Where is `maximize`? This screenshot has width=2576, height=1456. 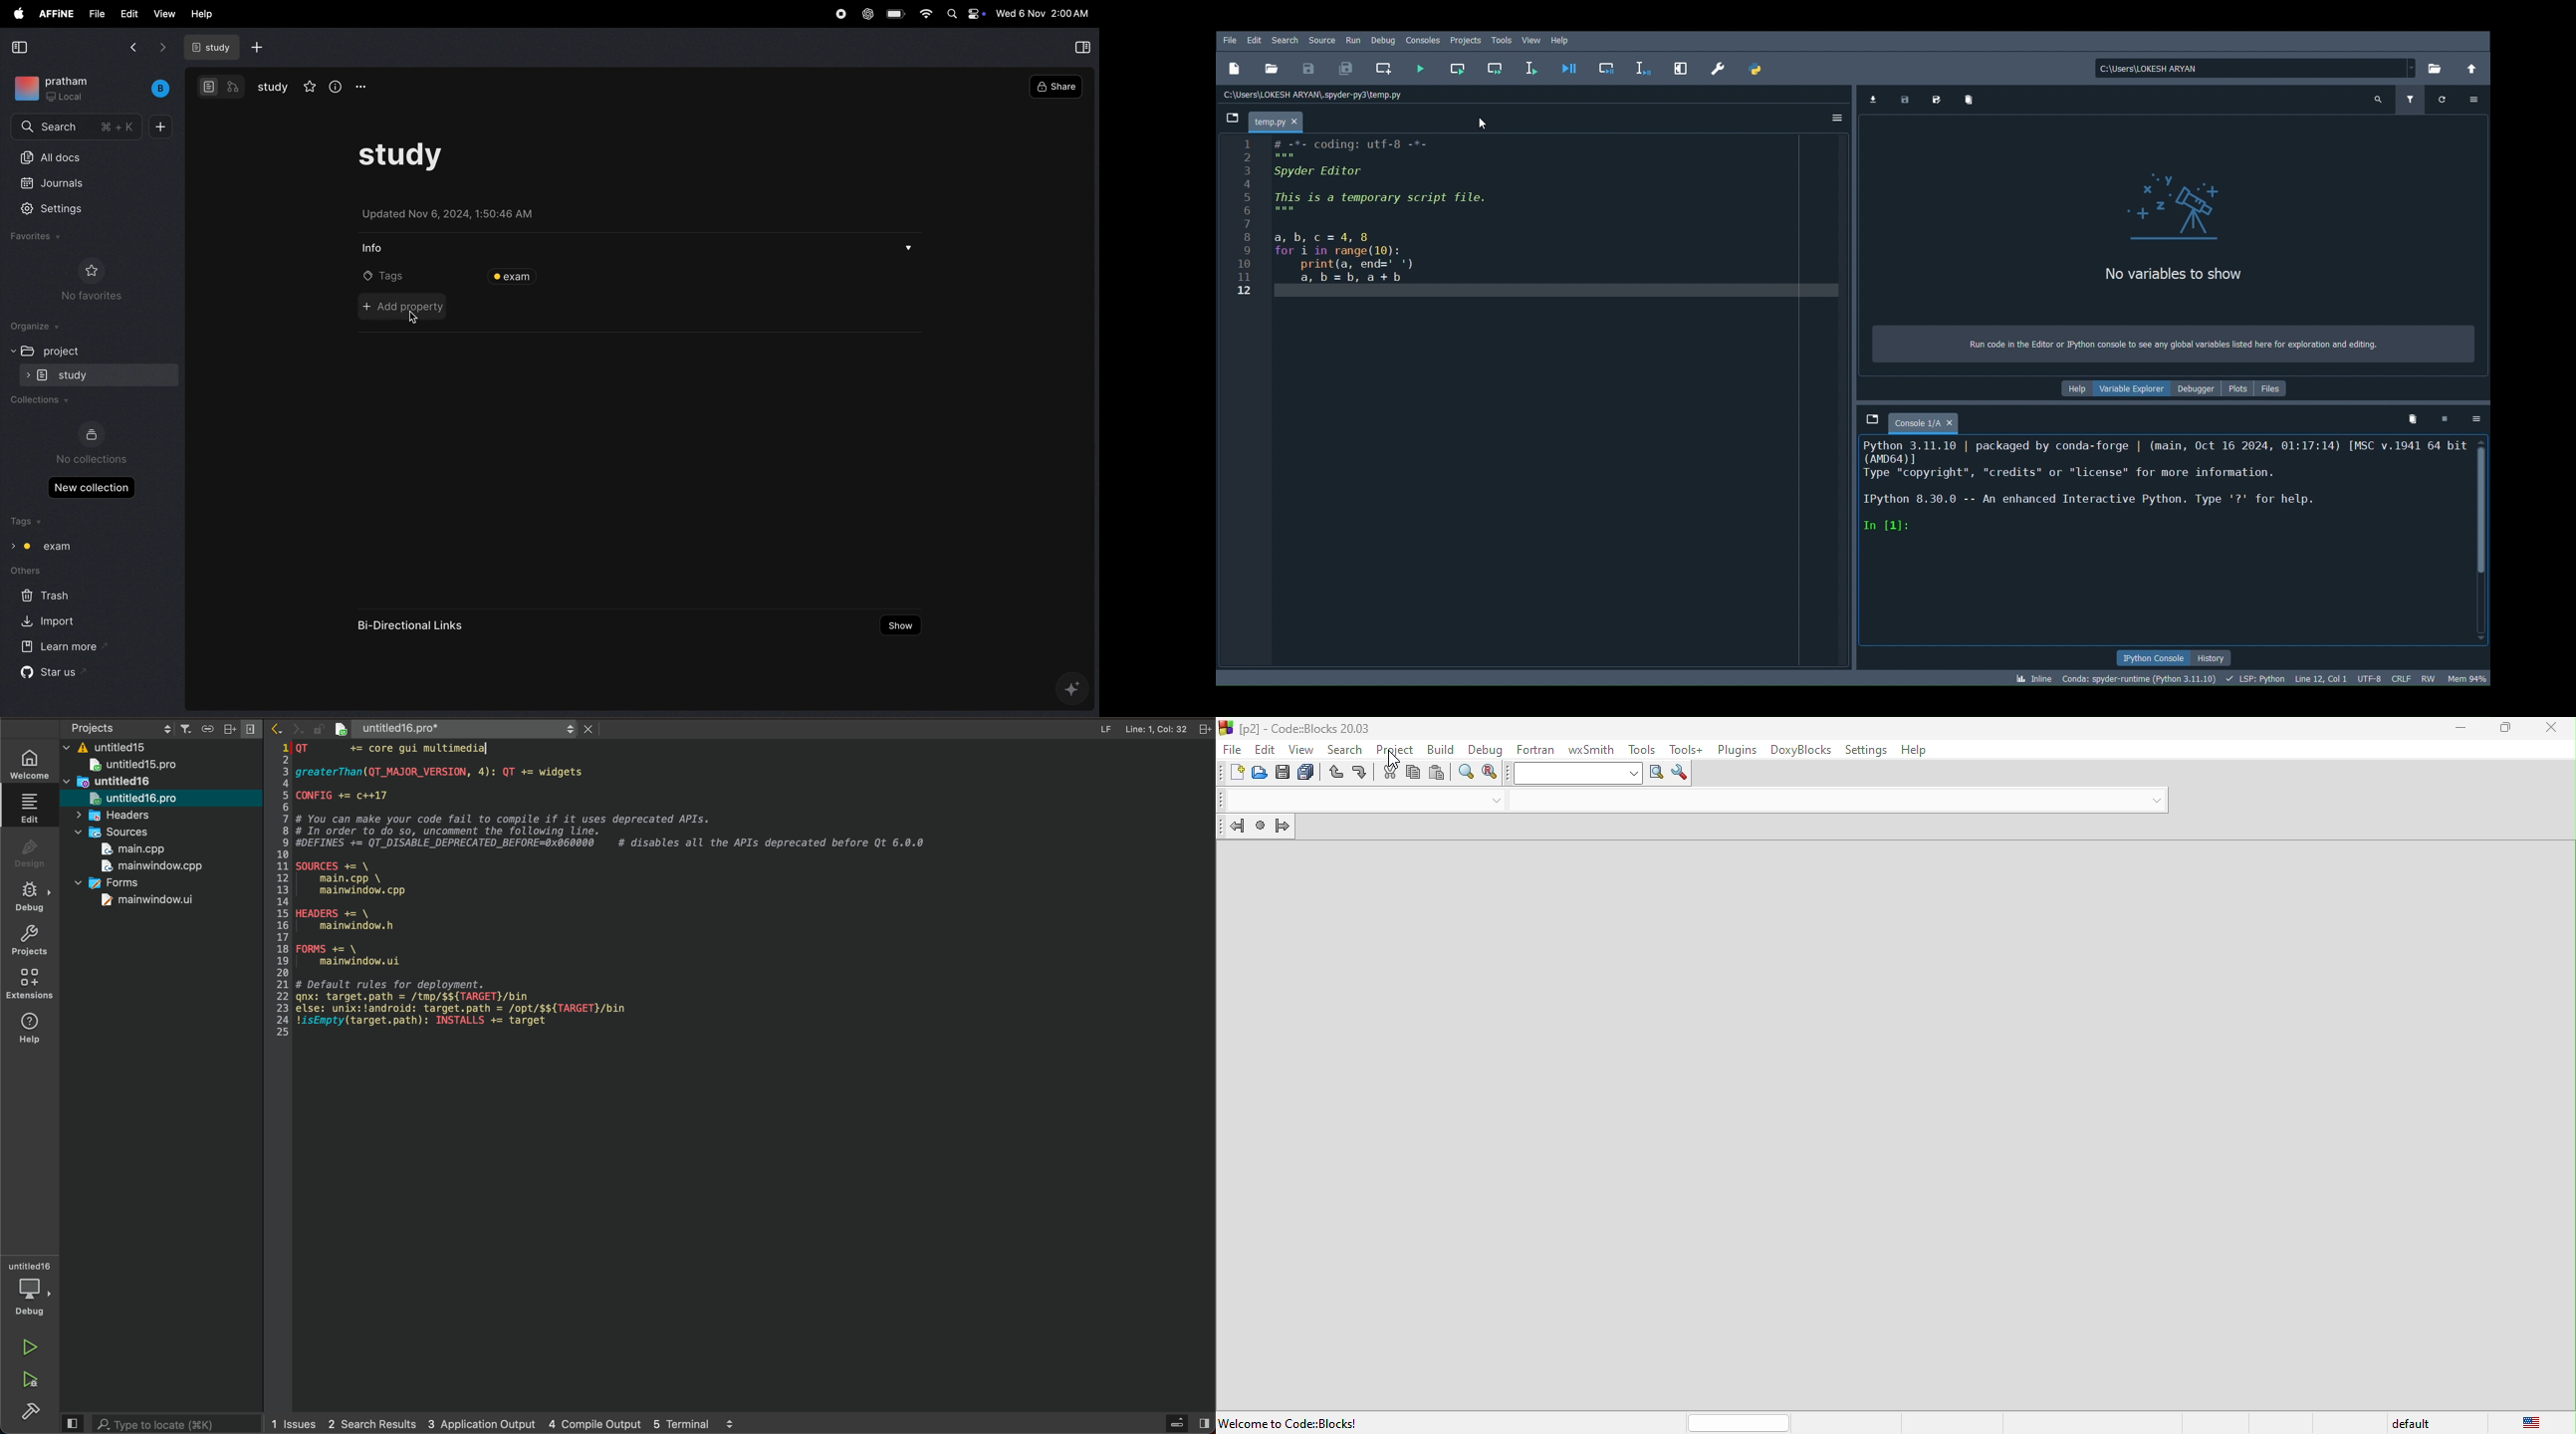
maximize is located at coordinates (2506, 727).